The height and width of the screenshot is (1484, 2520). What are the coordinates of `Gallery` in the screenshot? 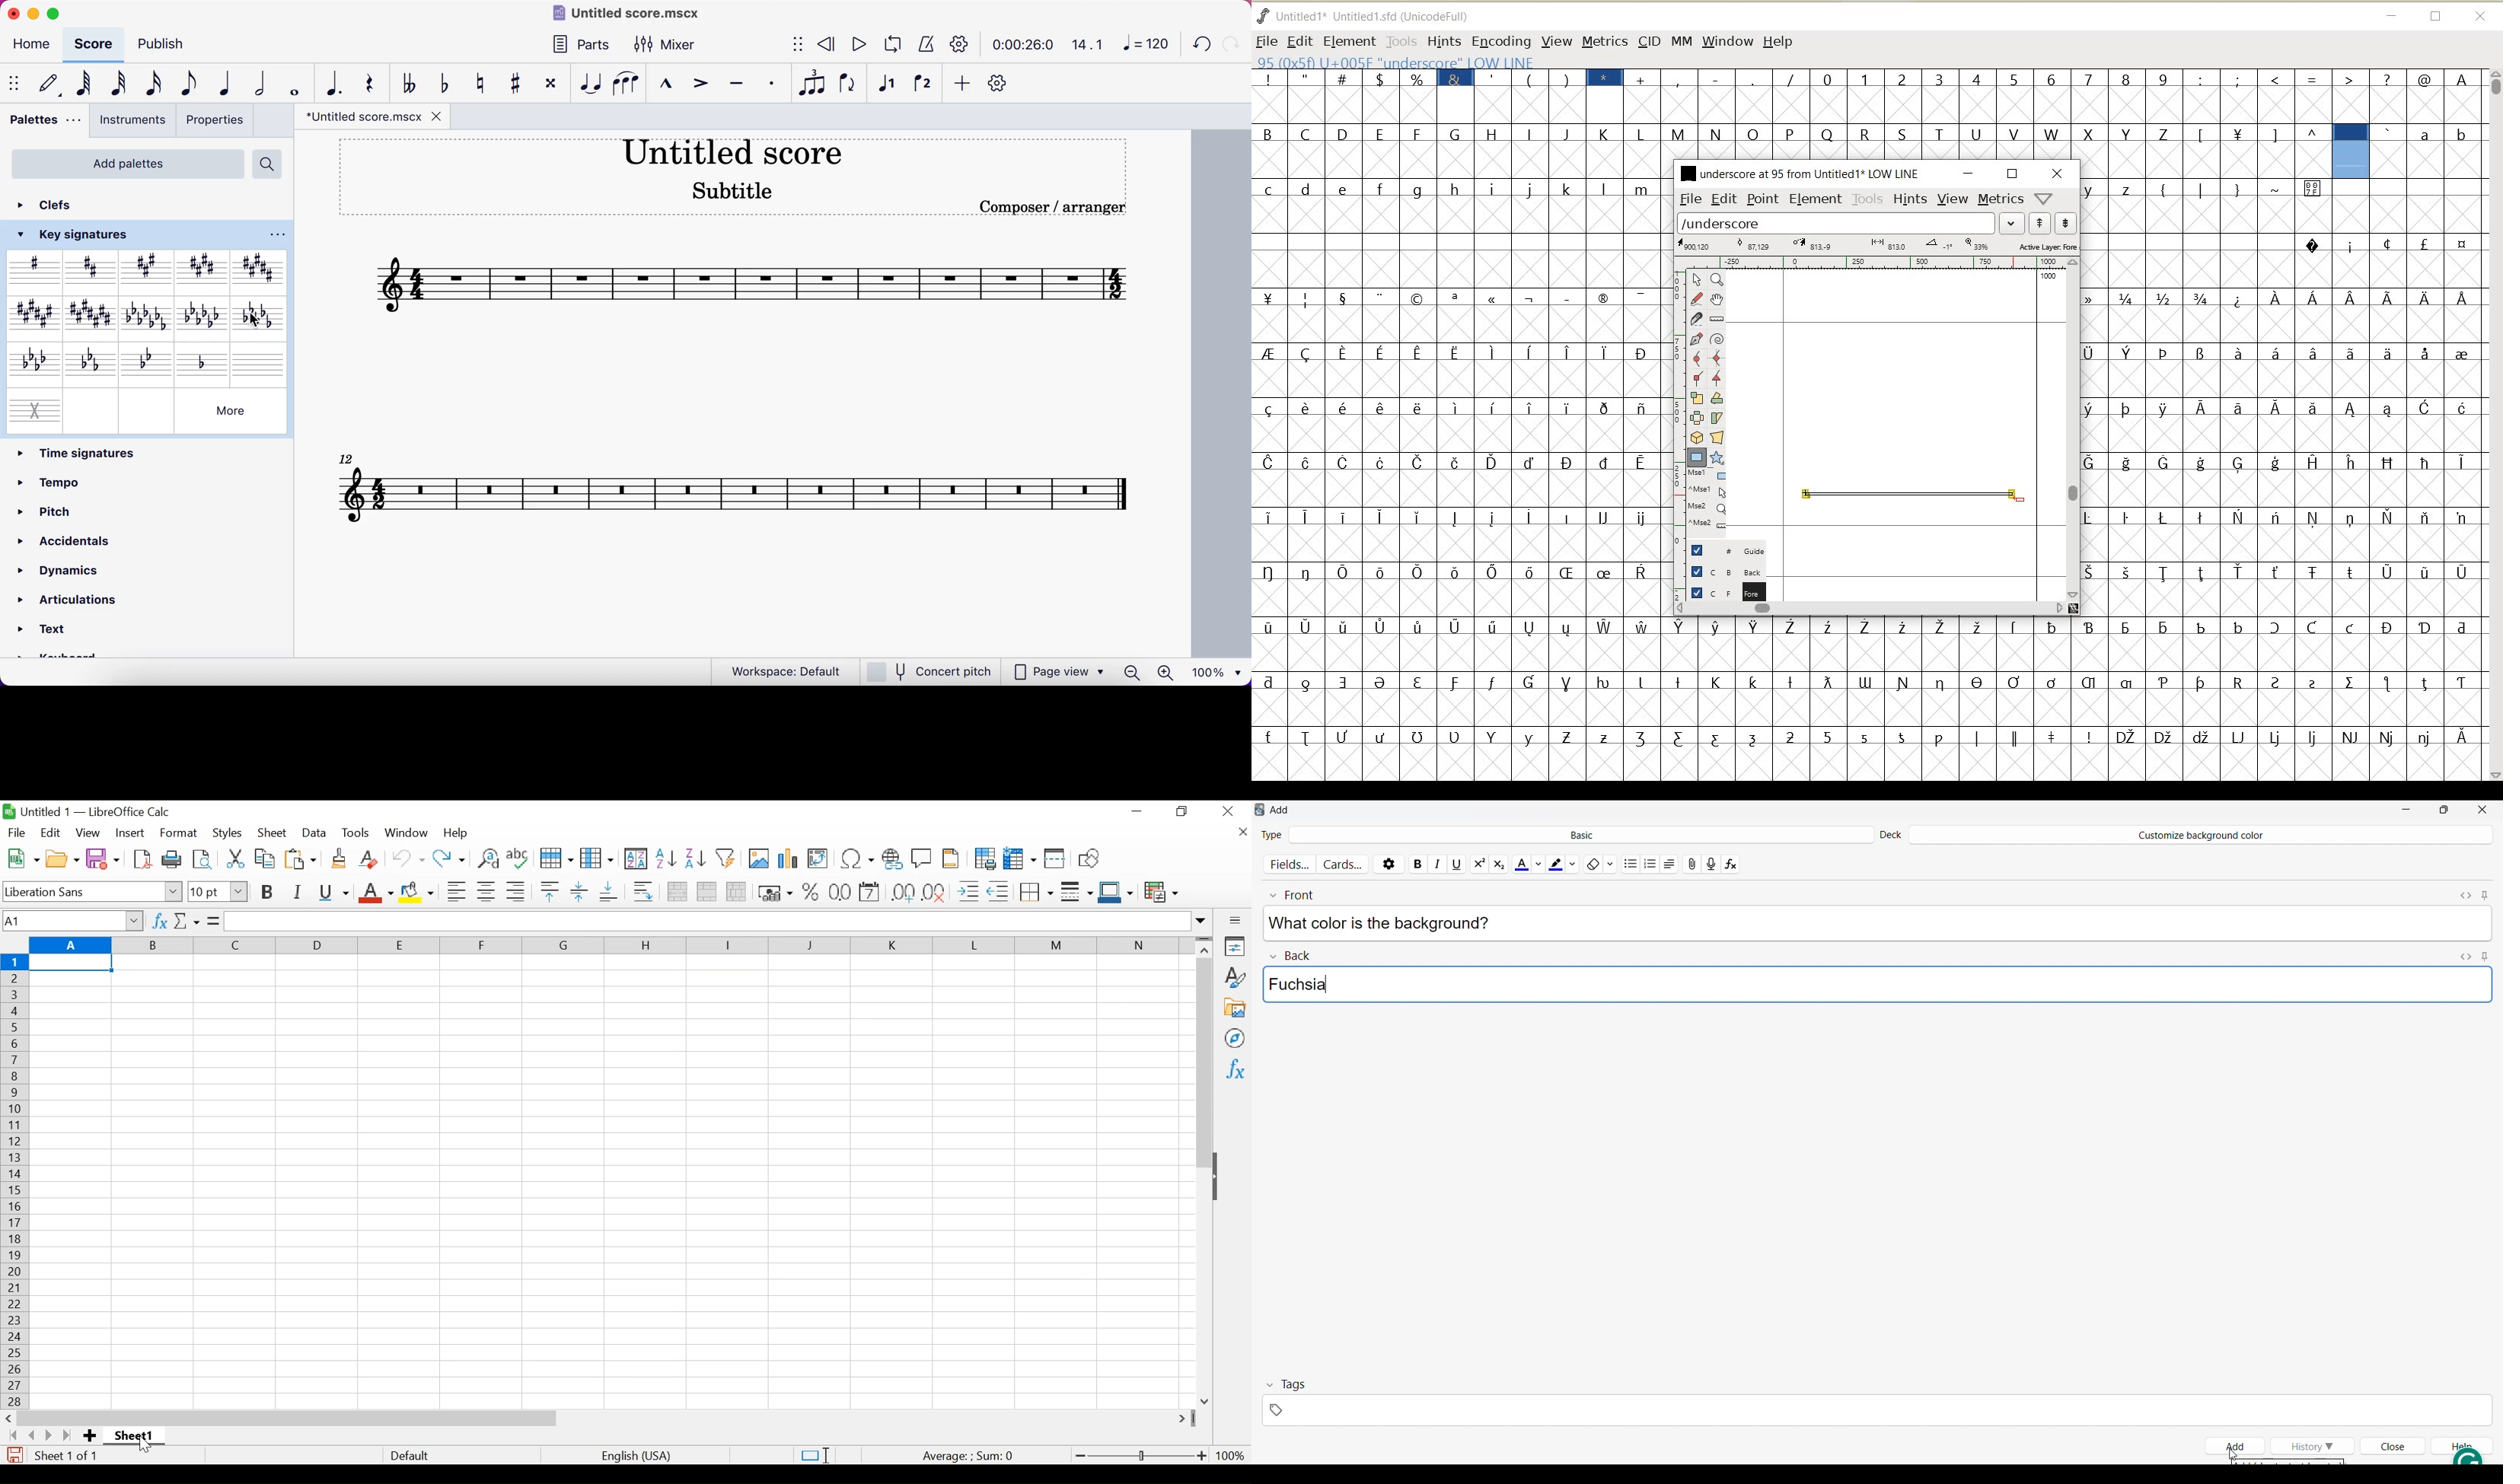 It's located at (1234, 1007).